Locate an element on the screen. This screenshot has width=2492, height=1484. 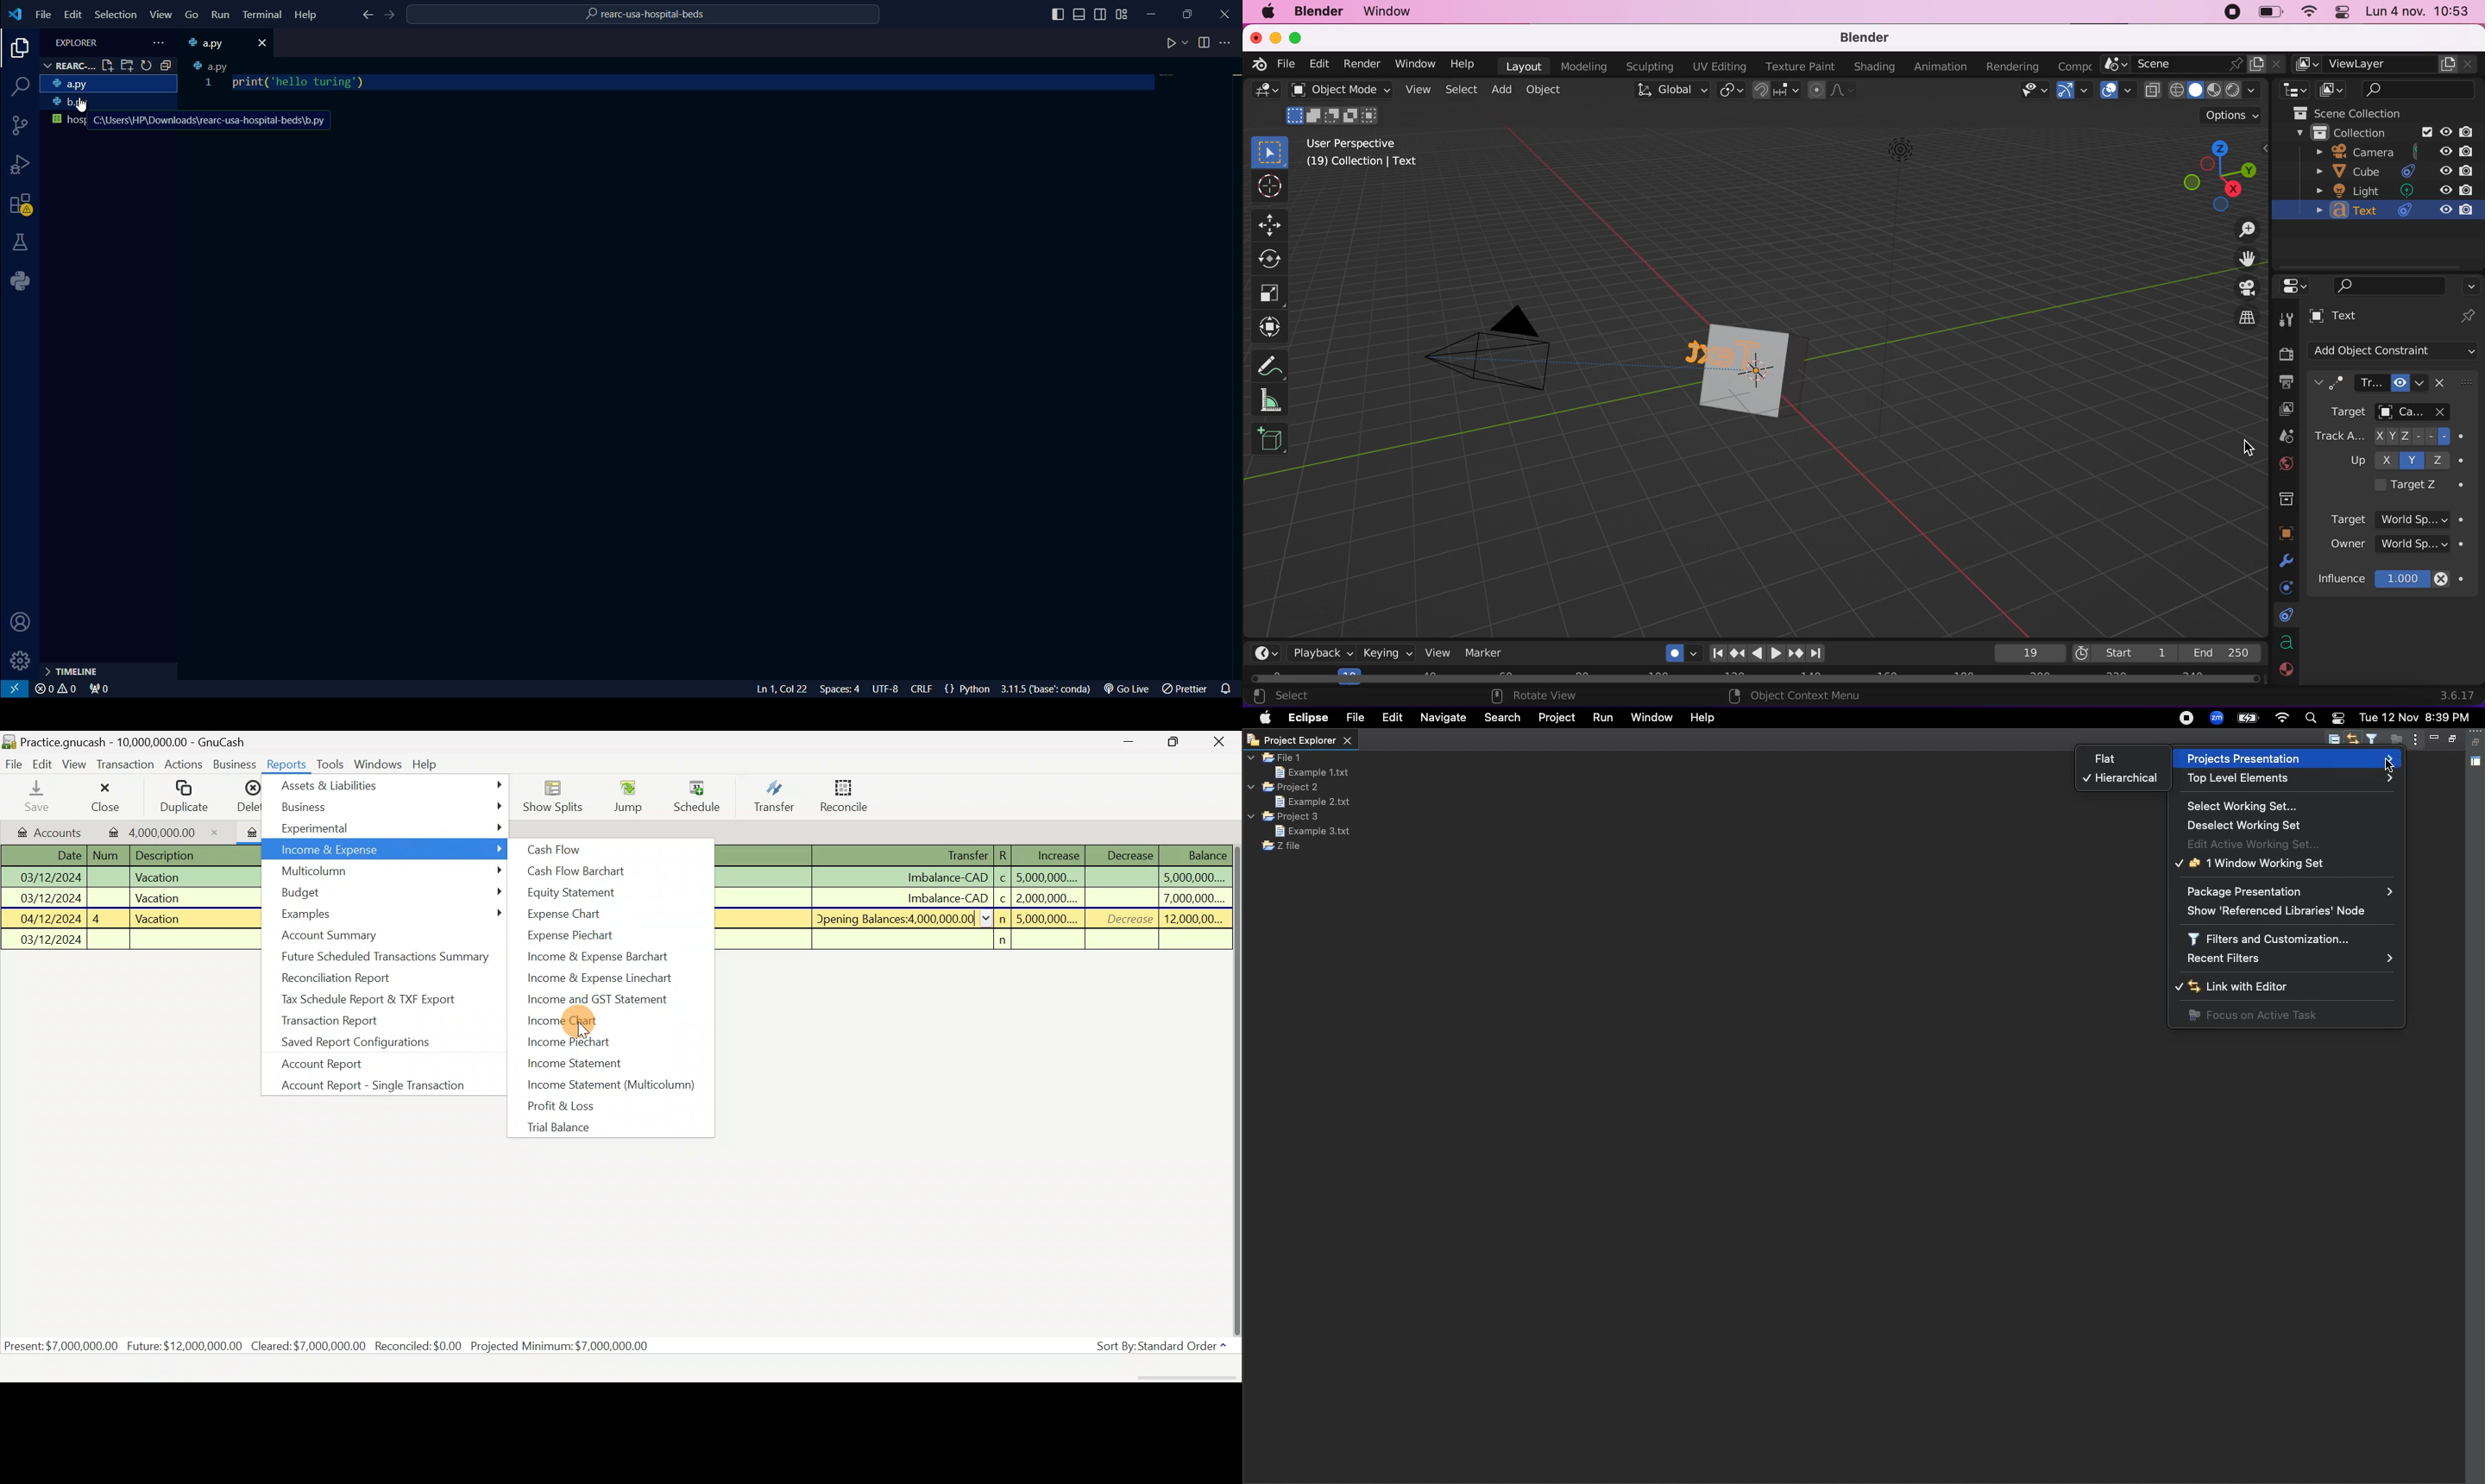
cursor is located at coordinates (2247, 448).